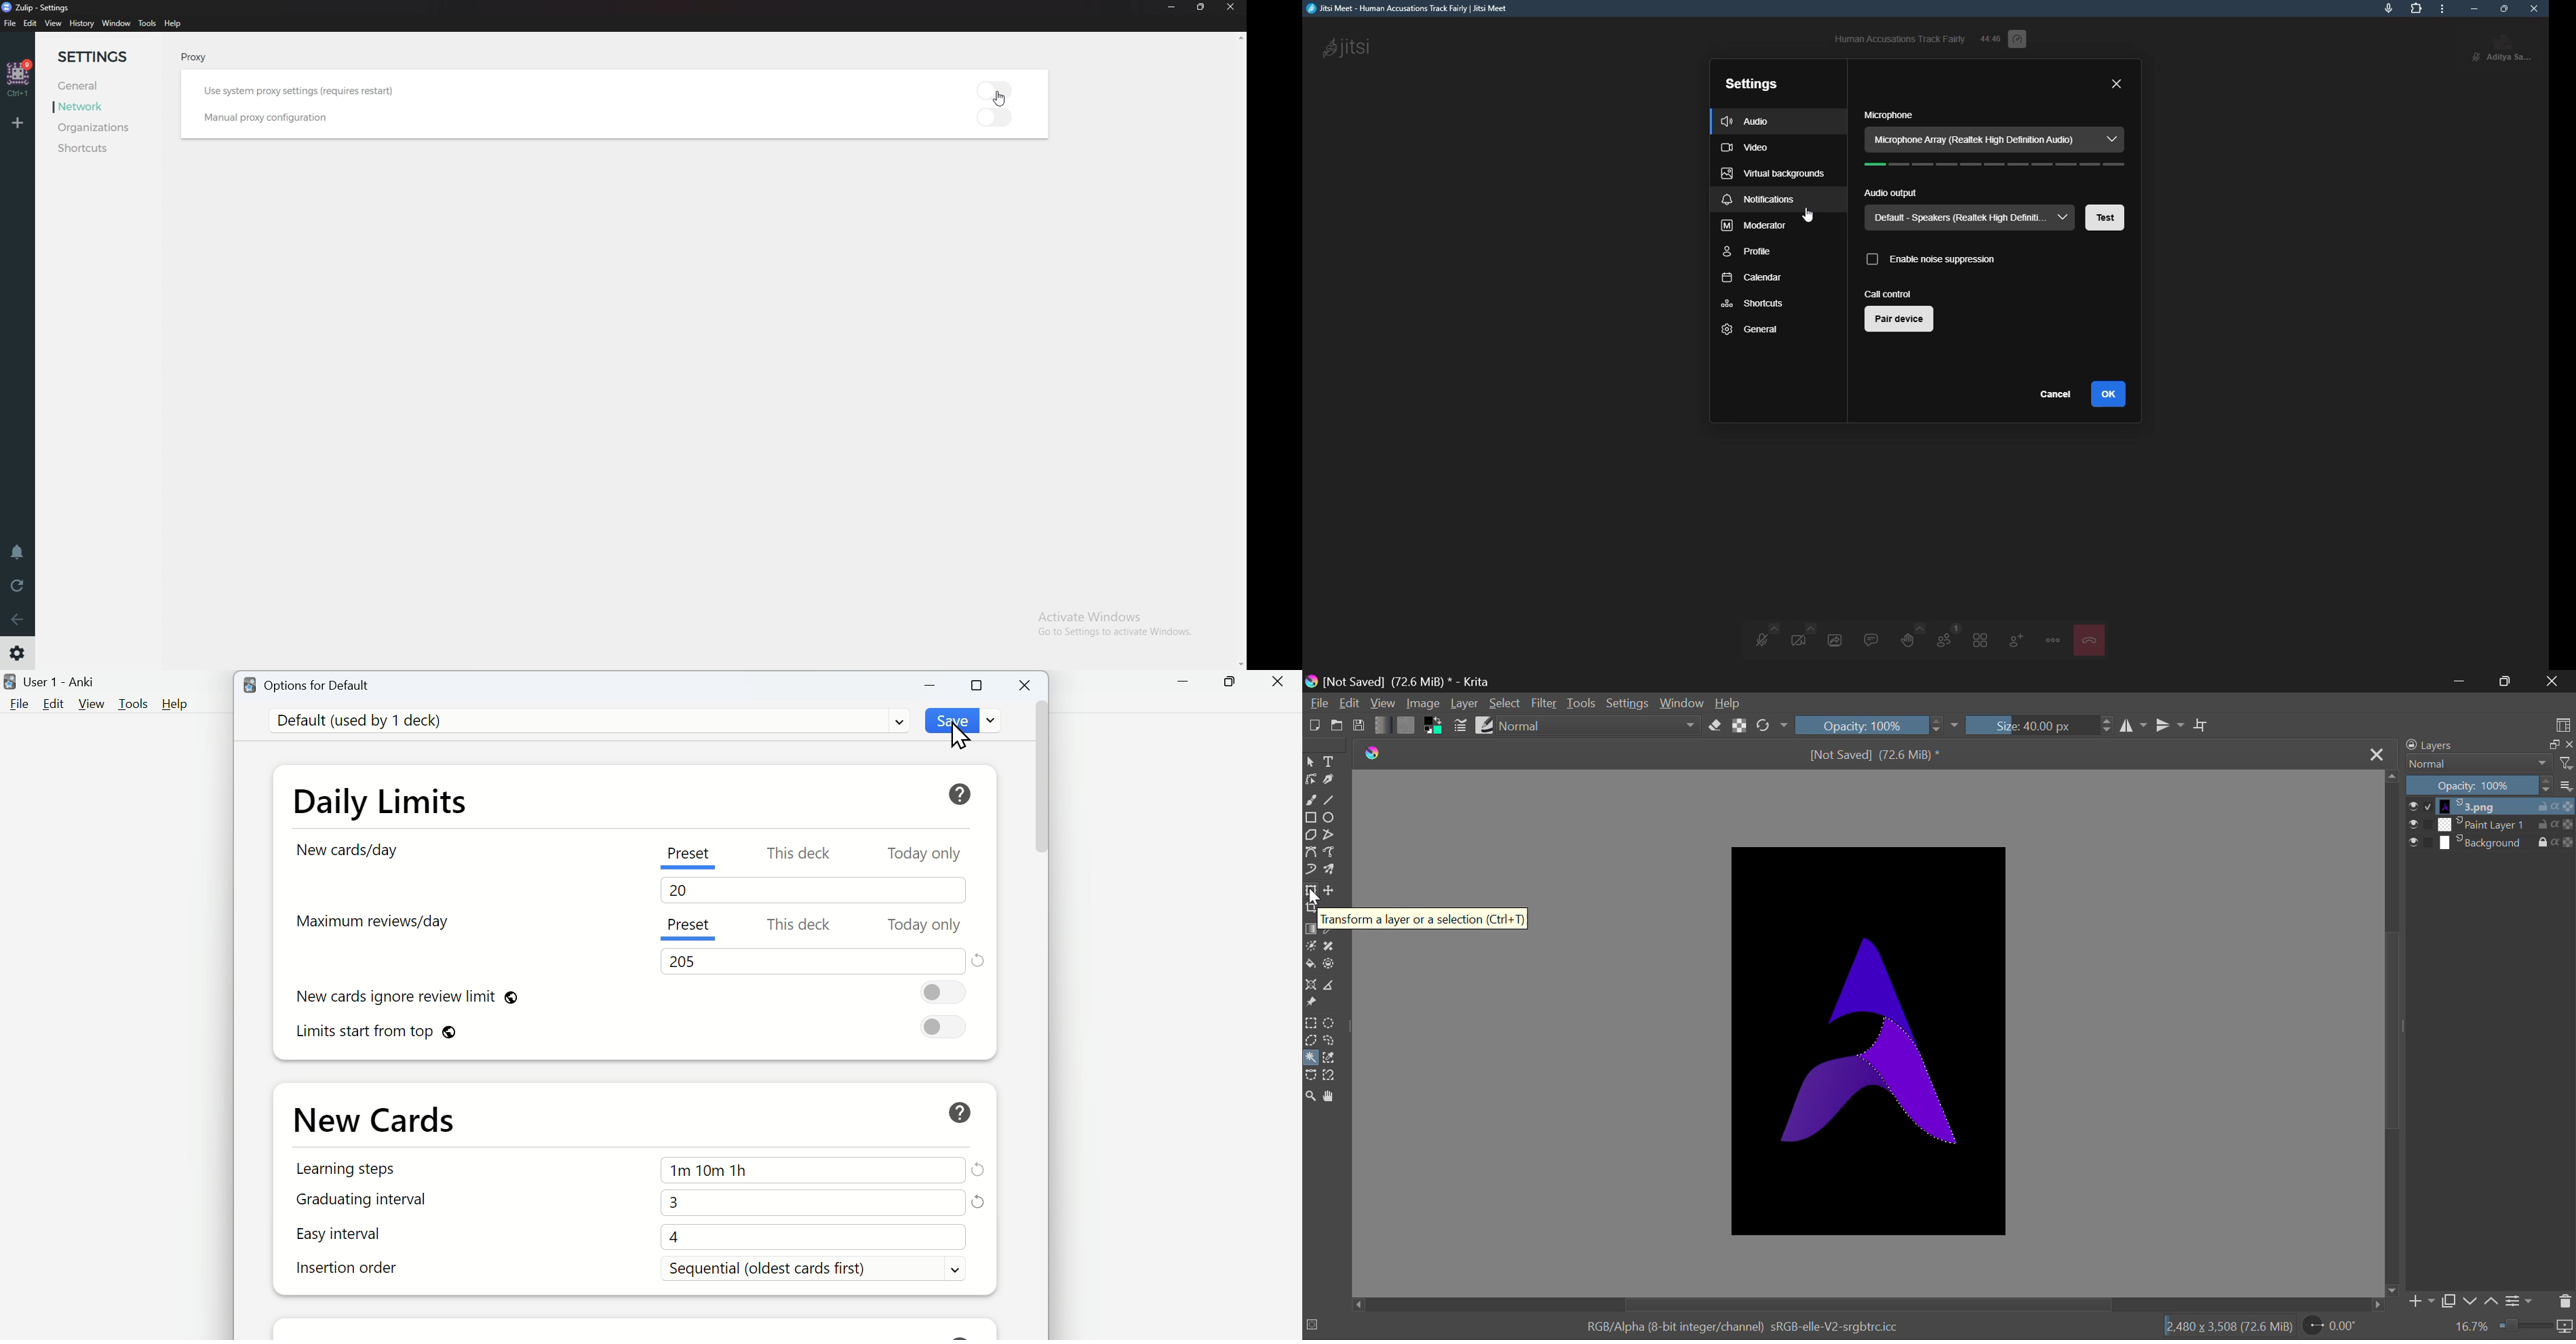 Image resolution: width=2576 pixels, height=1344 pixels. What do you see at coordinates (1868, 1304) in the screenshot?
I see `Scroll Bar` at bounding box center [1868, 1304].